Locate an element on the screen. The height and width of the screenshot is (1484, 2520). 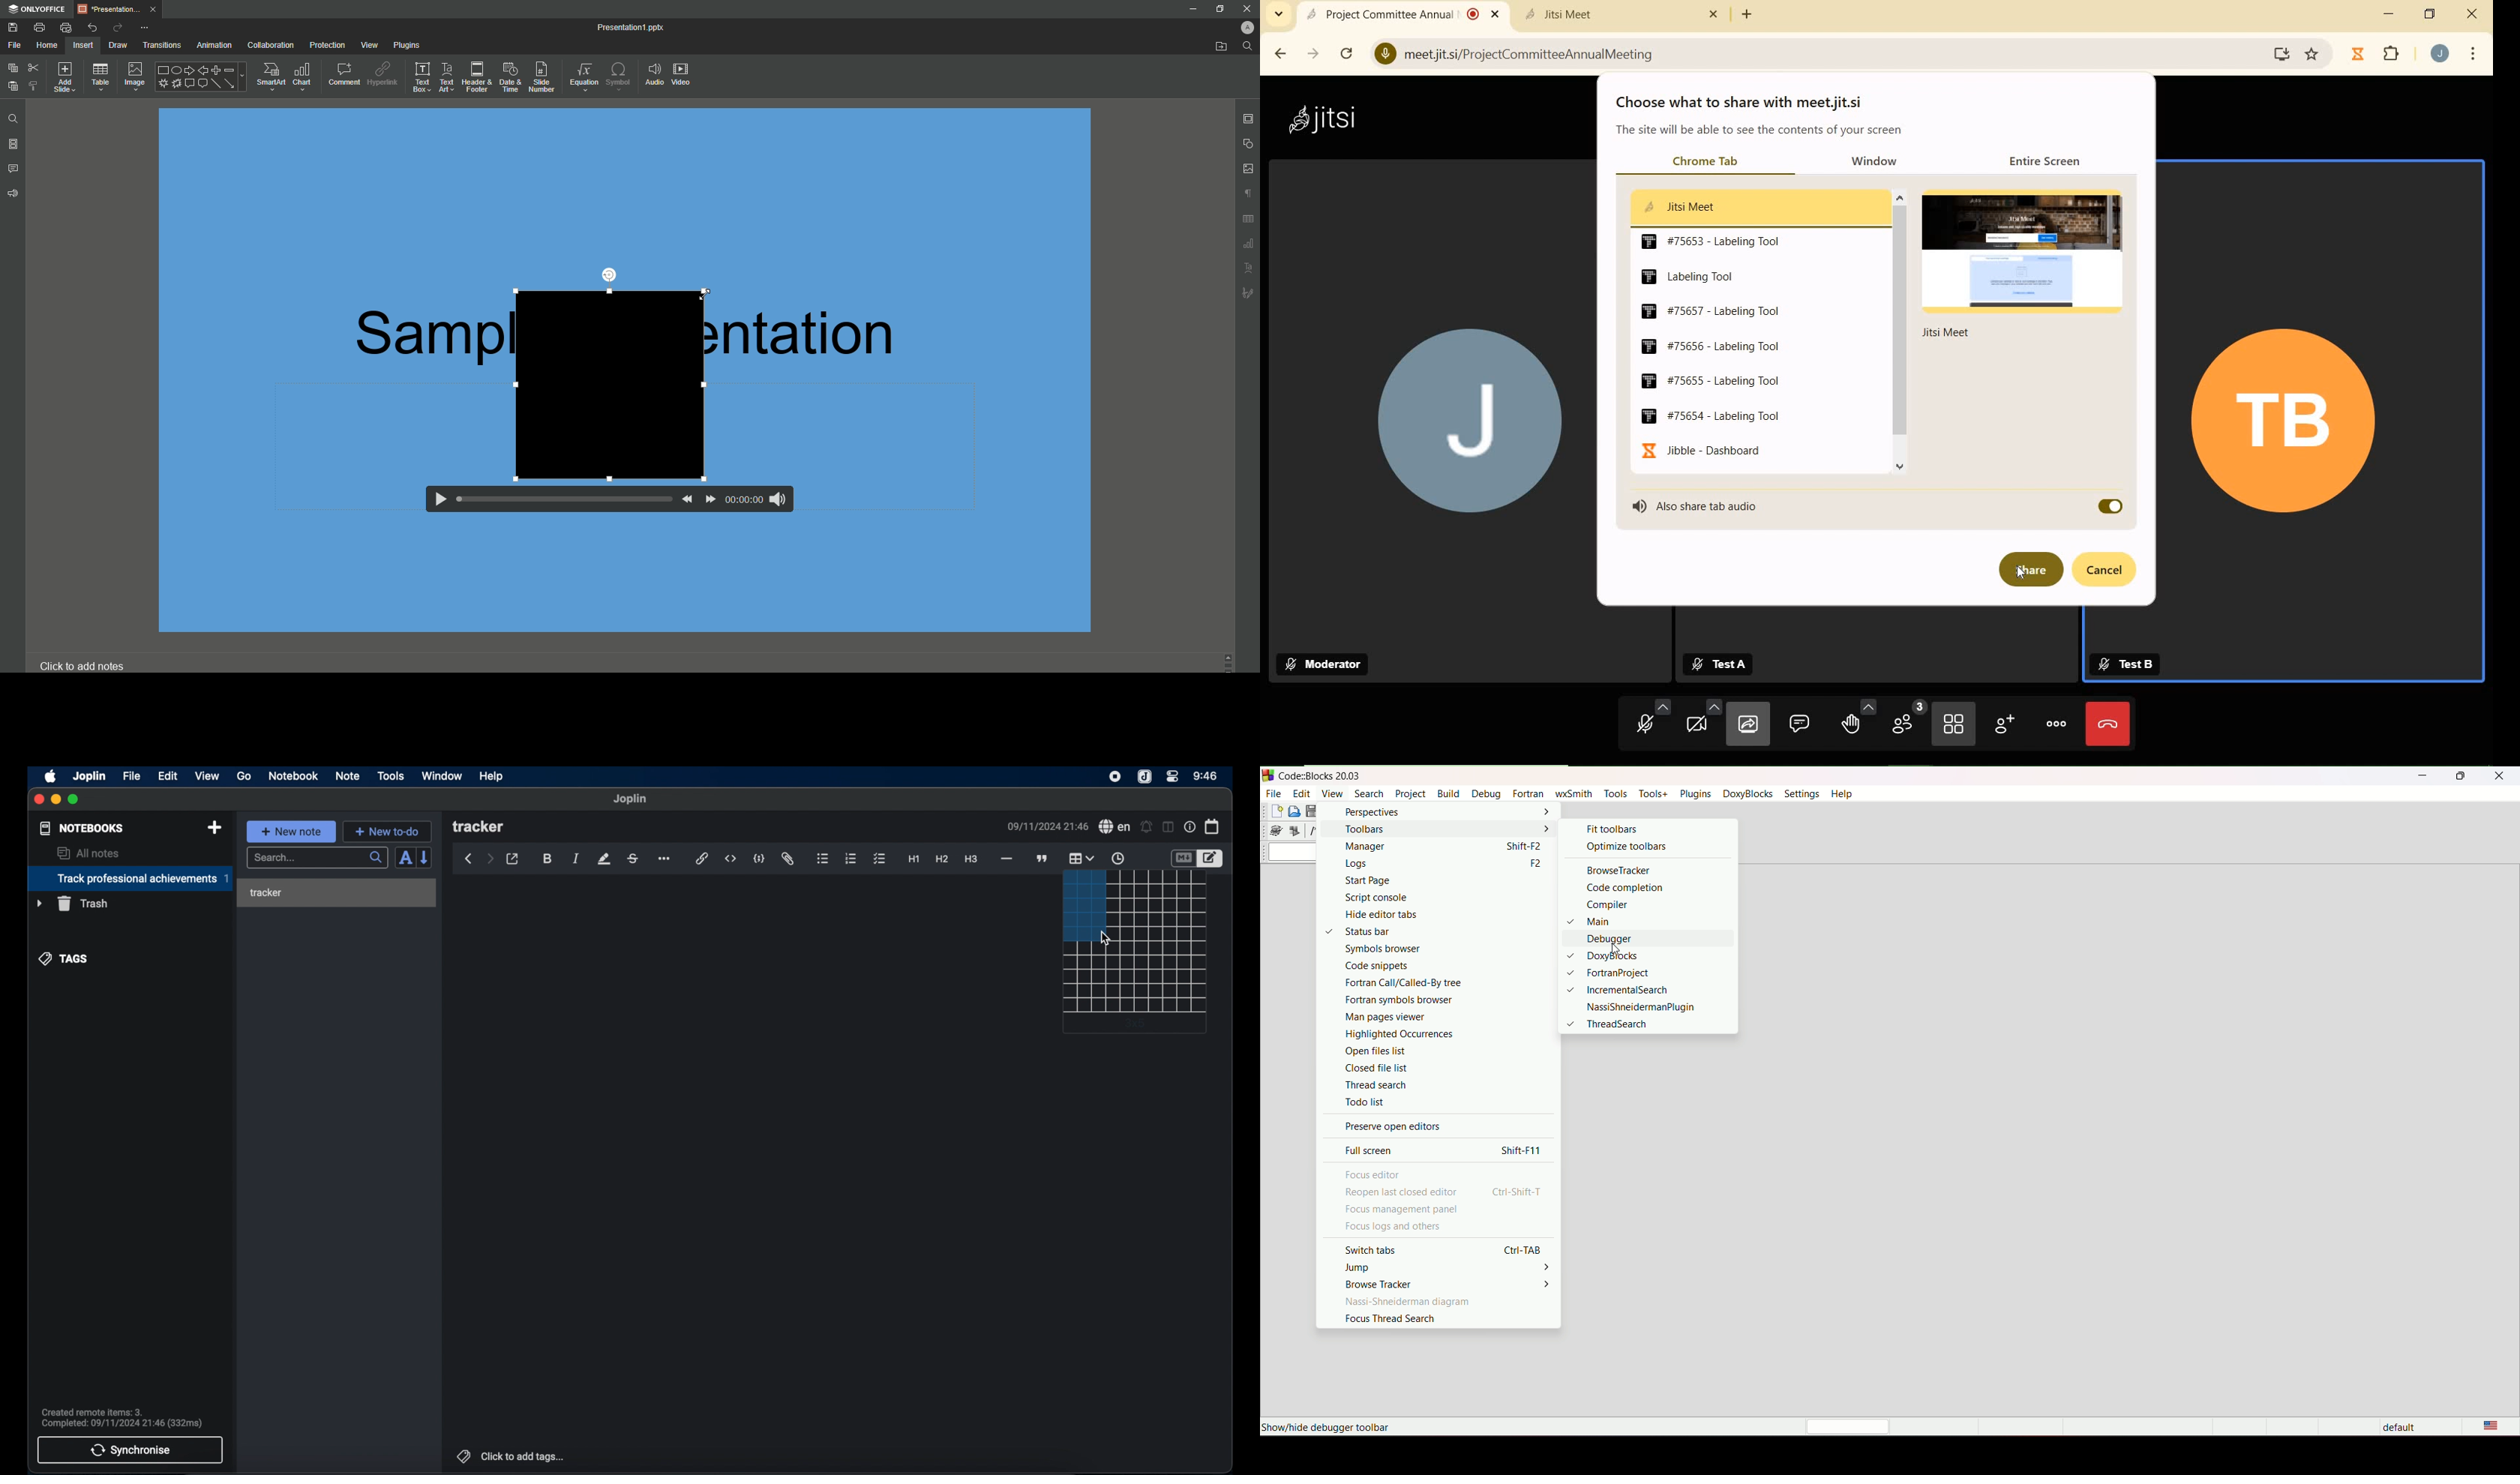
Collaboration is located at coordinates (270, 45).